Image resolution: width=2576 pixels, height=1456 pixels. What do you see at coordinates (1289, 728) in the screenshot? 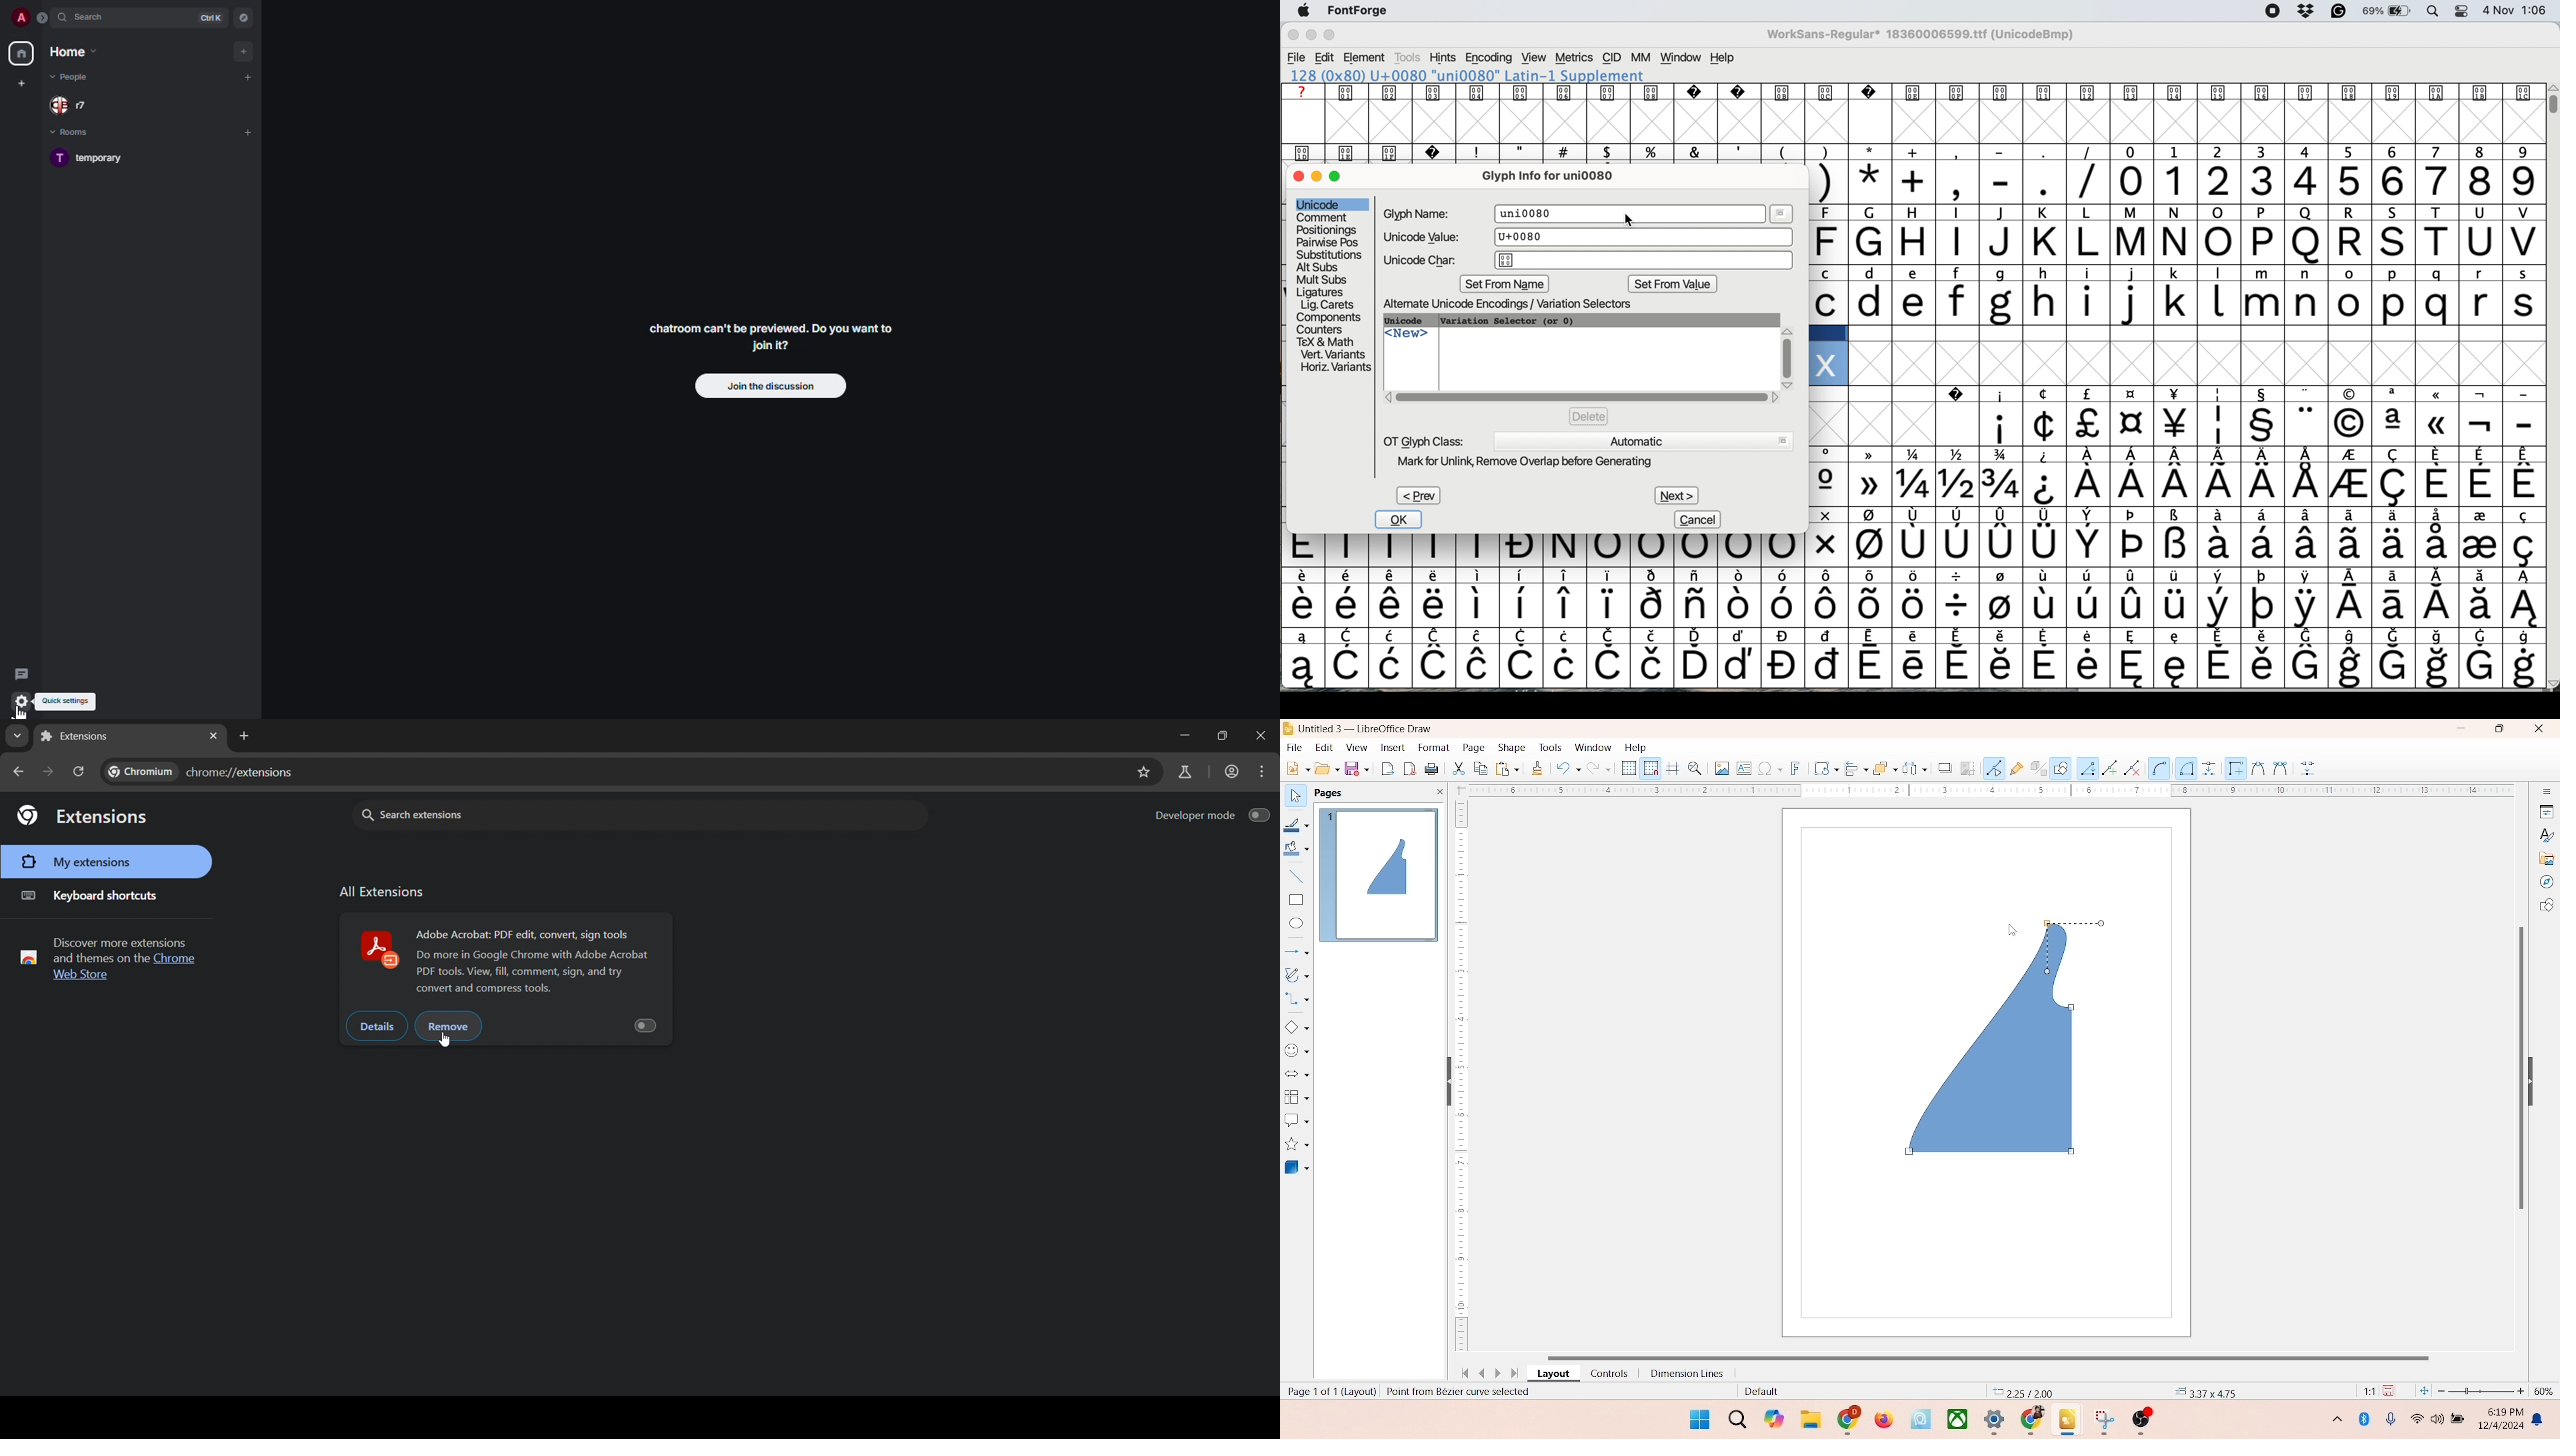
I see `logo` at bounding box center [1289, 728].